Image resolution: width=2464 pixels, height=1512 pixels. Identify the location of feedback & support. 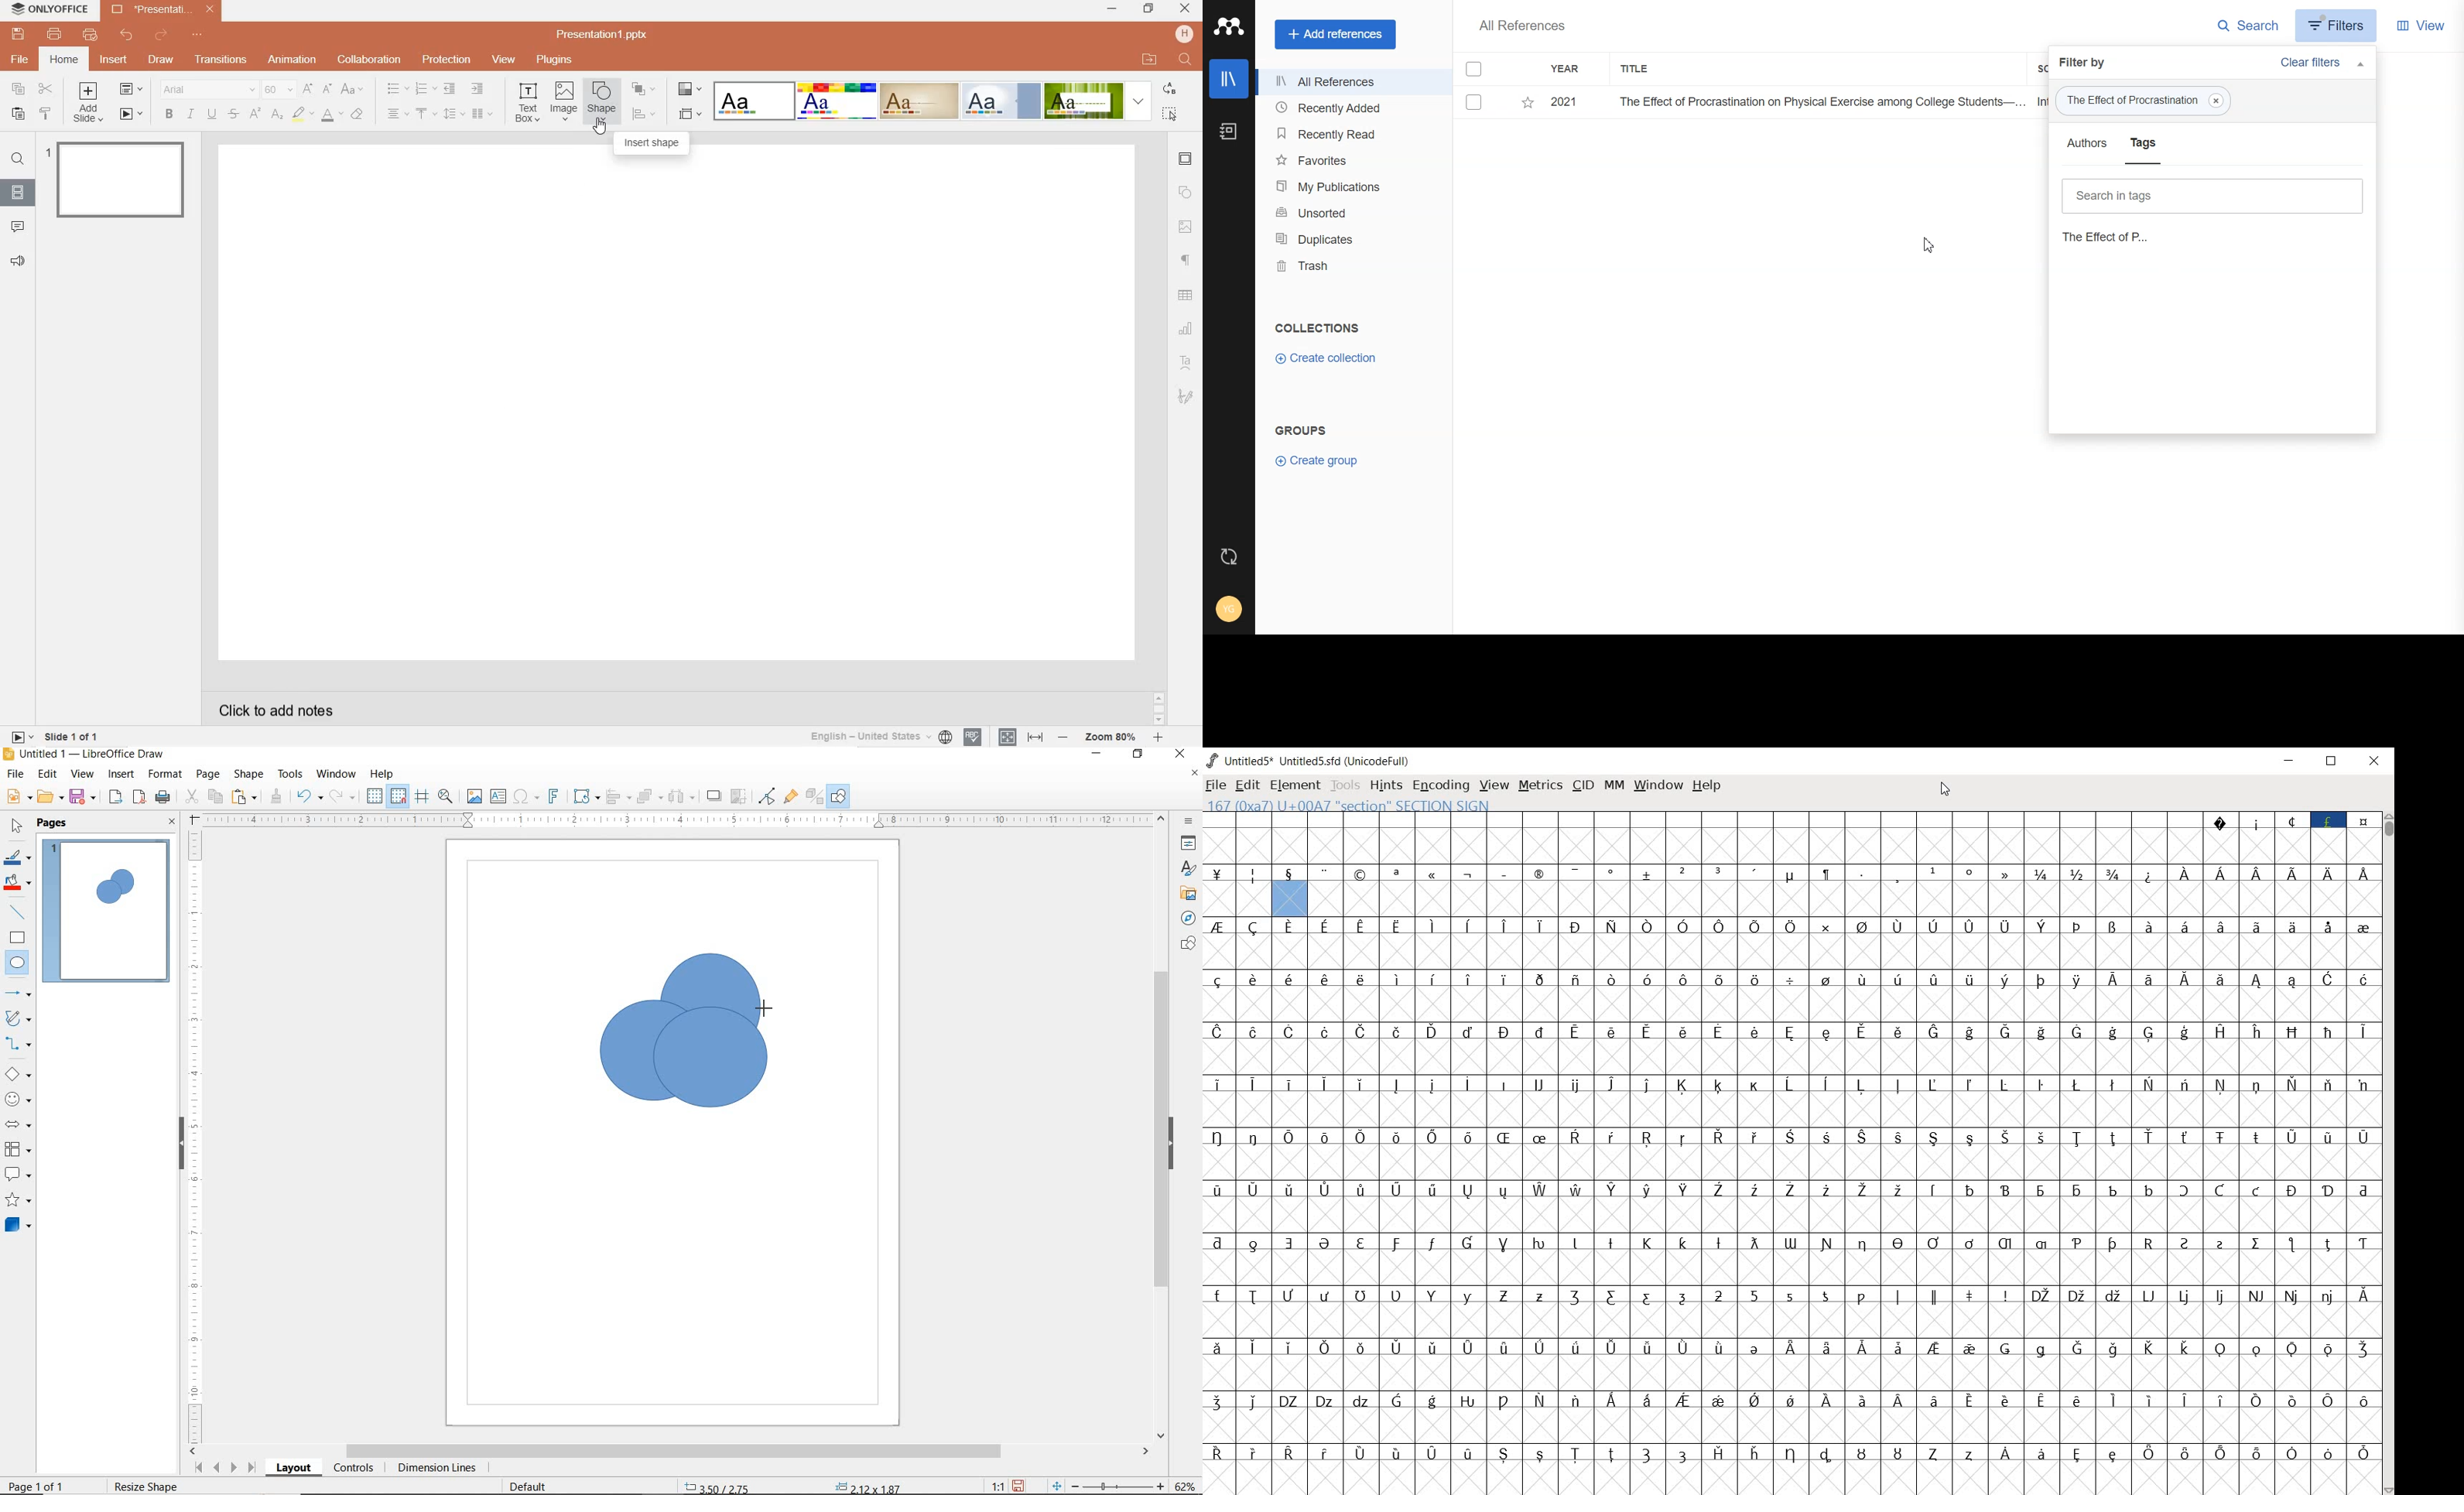
(17, 261).